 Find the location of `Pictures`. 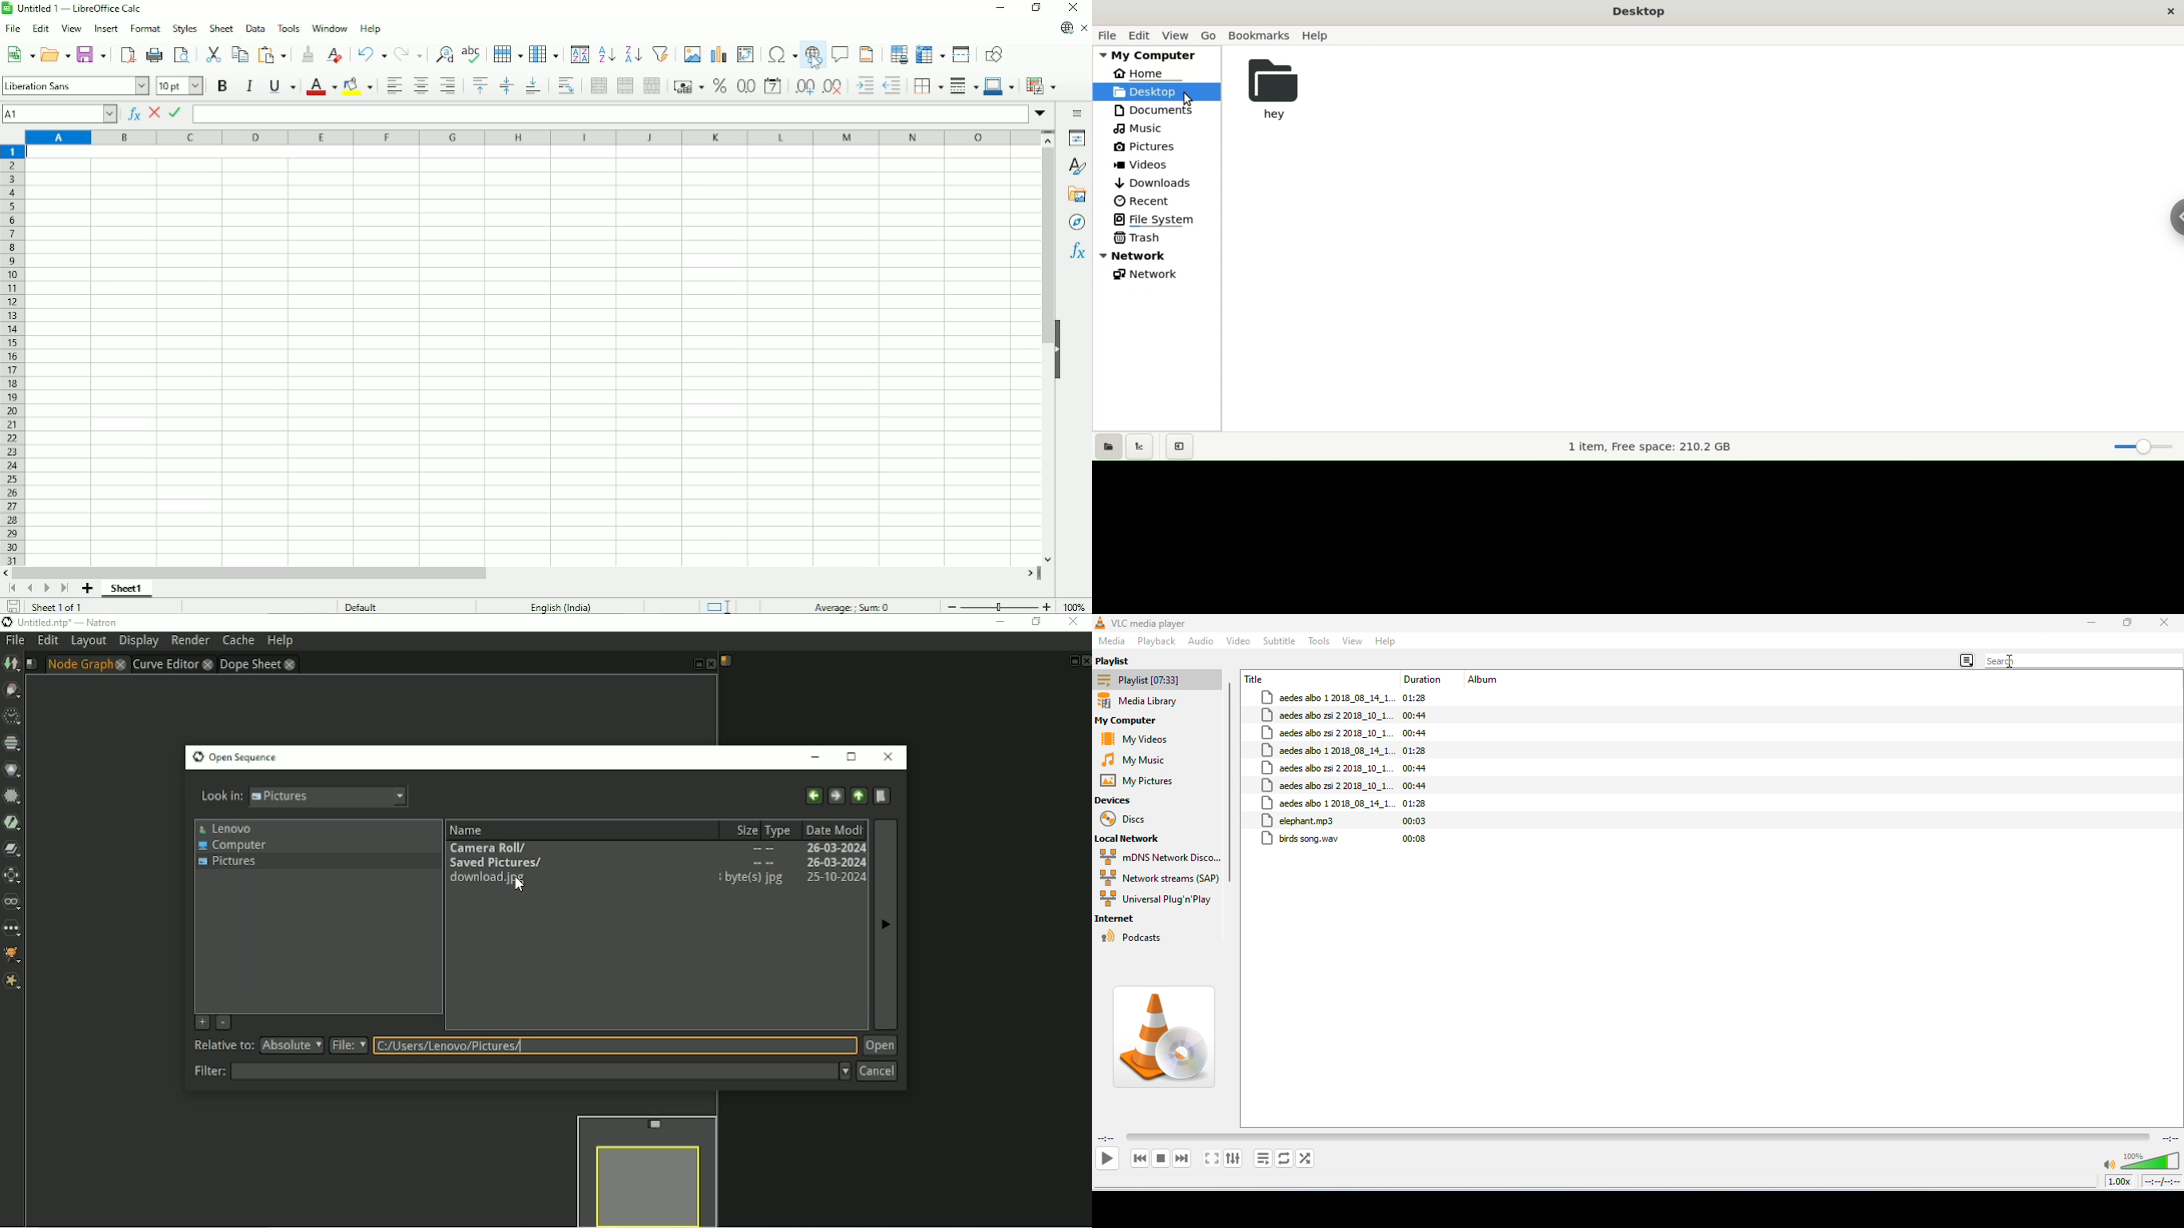

Pictures is located at coordinates (227, 864).